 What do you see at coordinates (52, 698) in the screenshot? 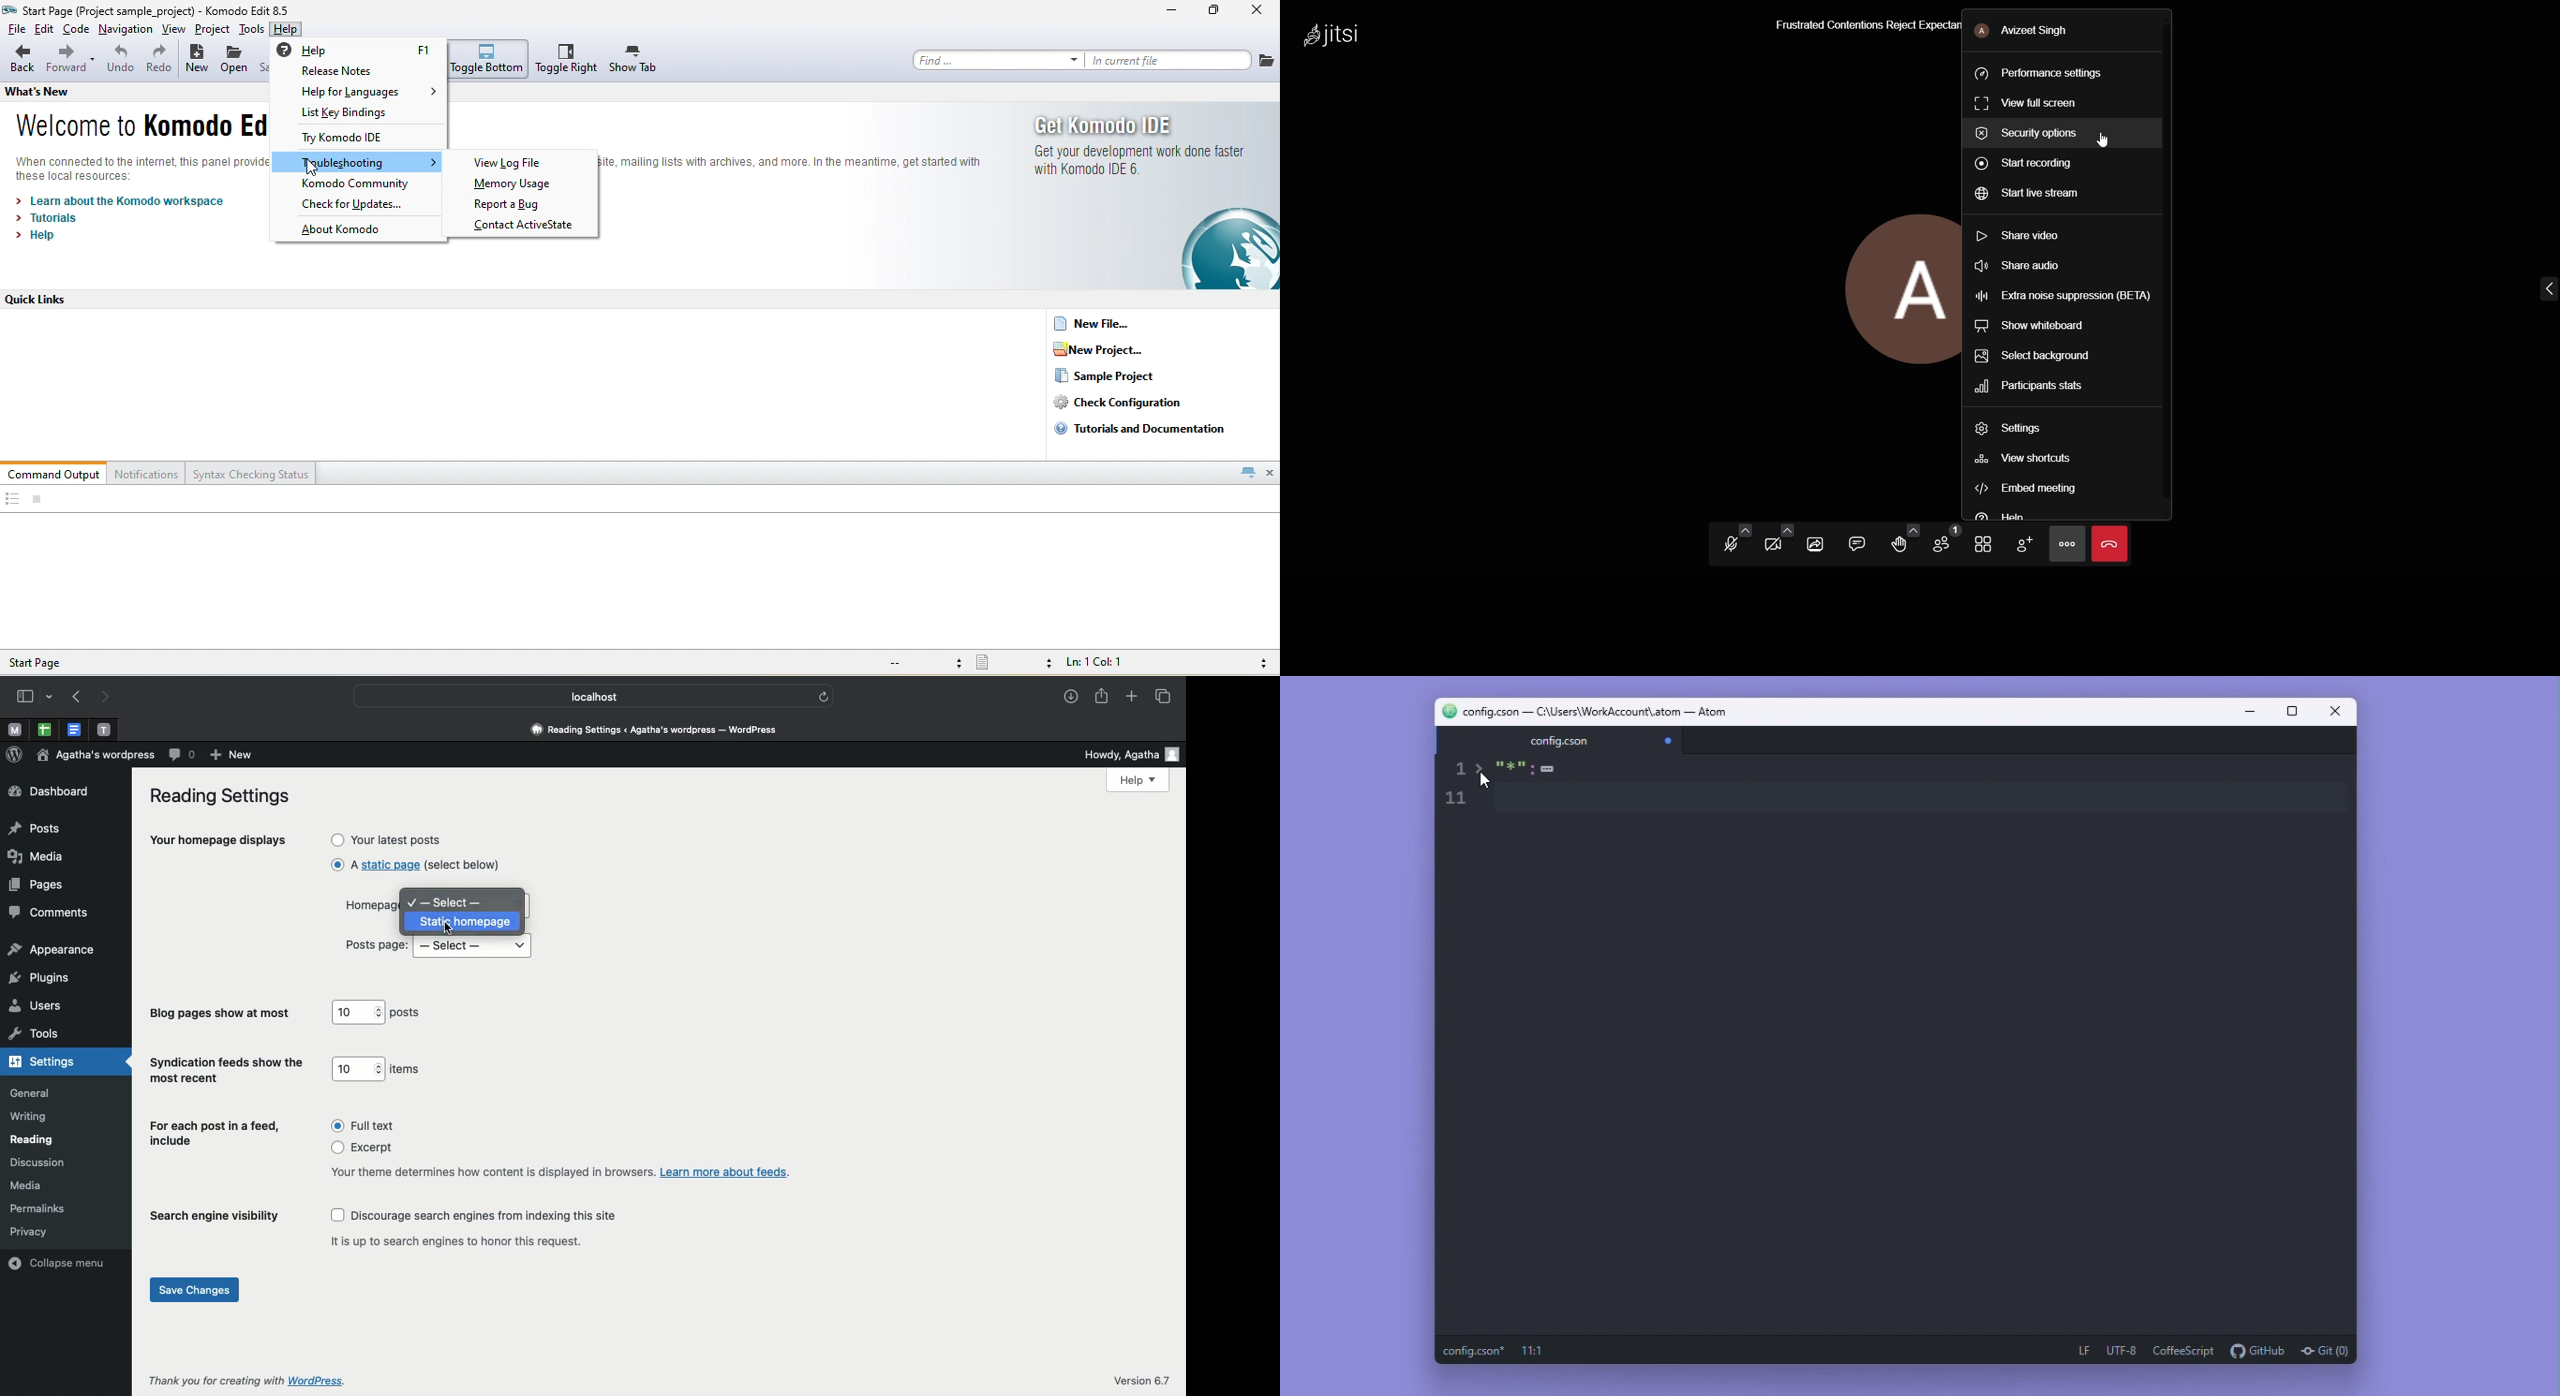
I see `drop-down` at bounding box center [52, 698].